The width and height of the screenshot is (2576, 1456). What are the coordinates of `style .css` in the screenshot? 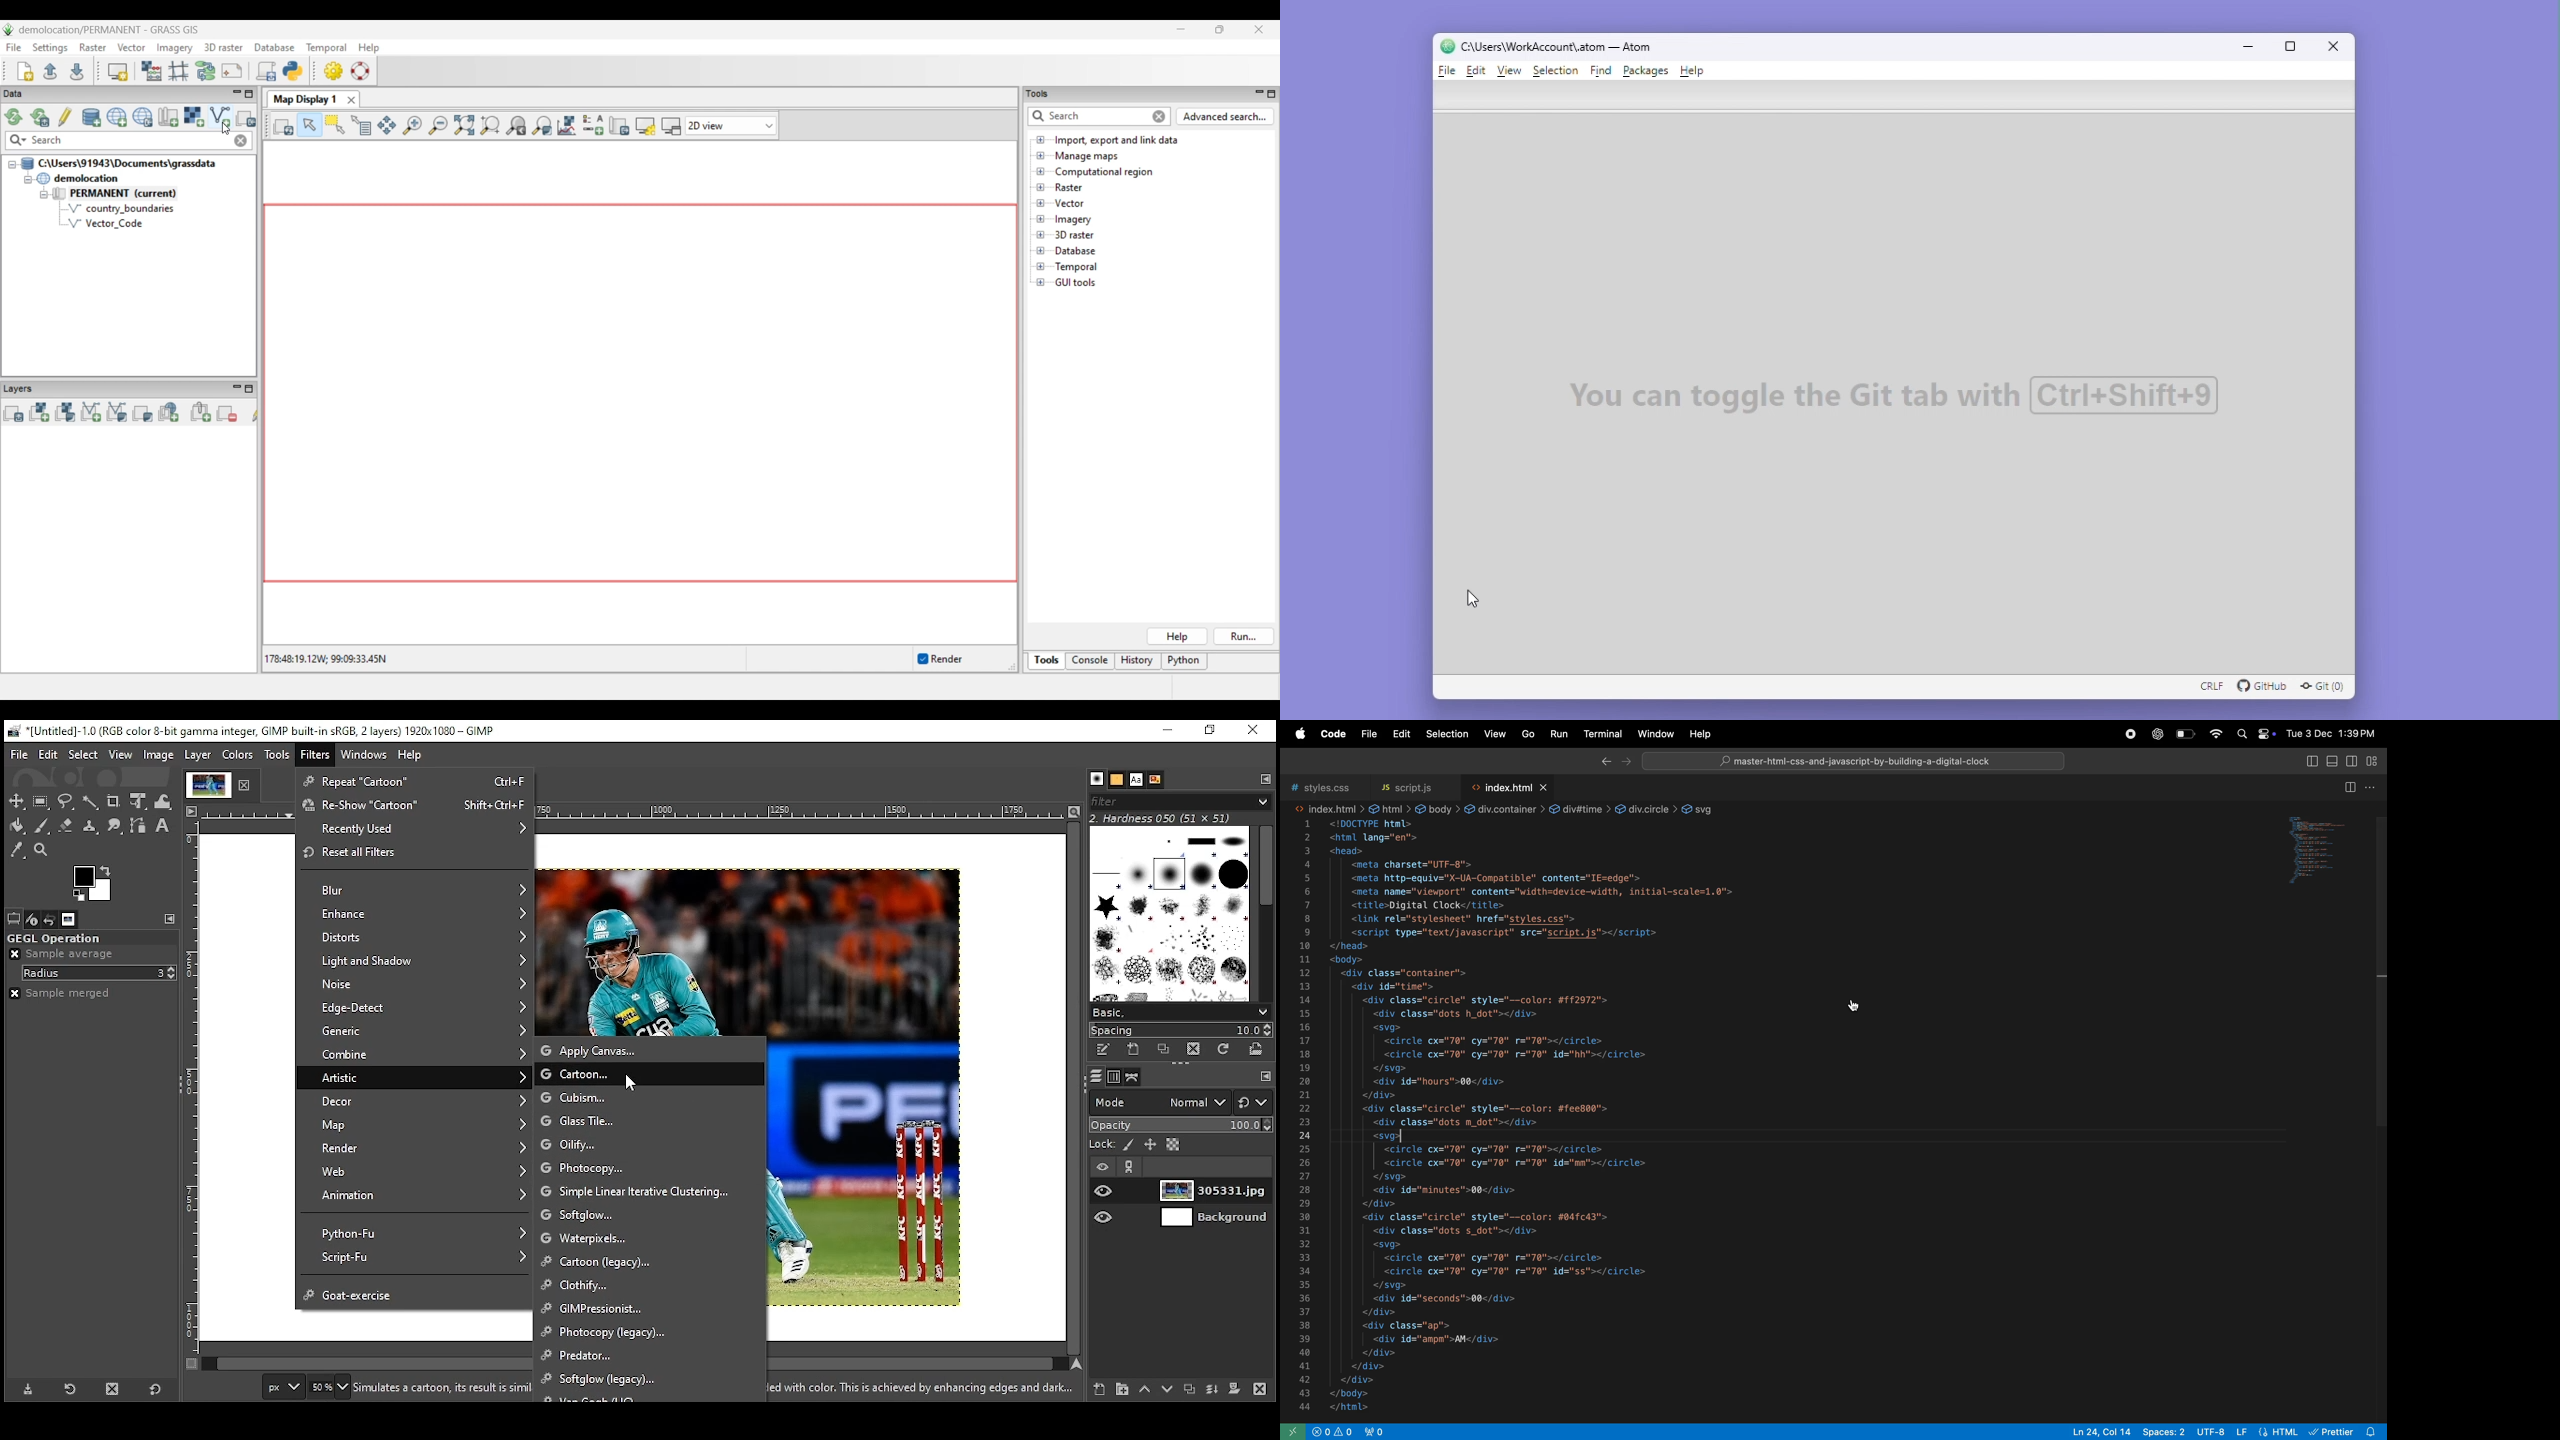 It's located at (1319, 783).